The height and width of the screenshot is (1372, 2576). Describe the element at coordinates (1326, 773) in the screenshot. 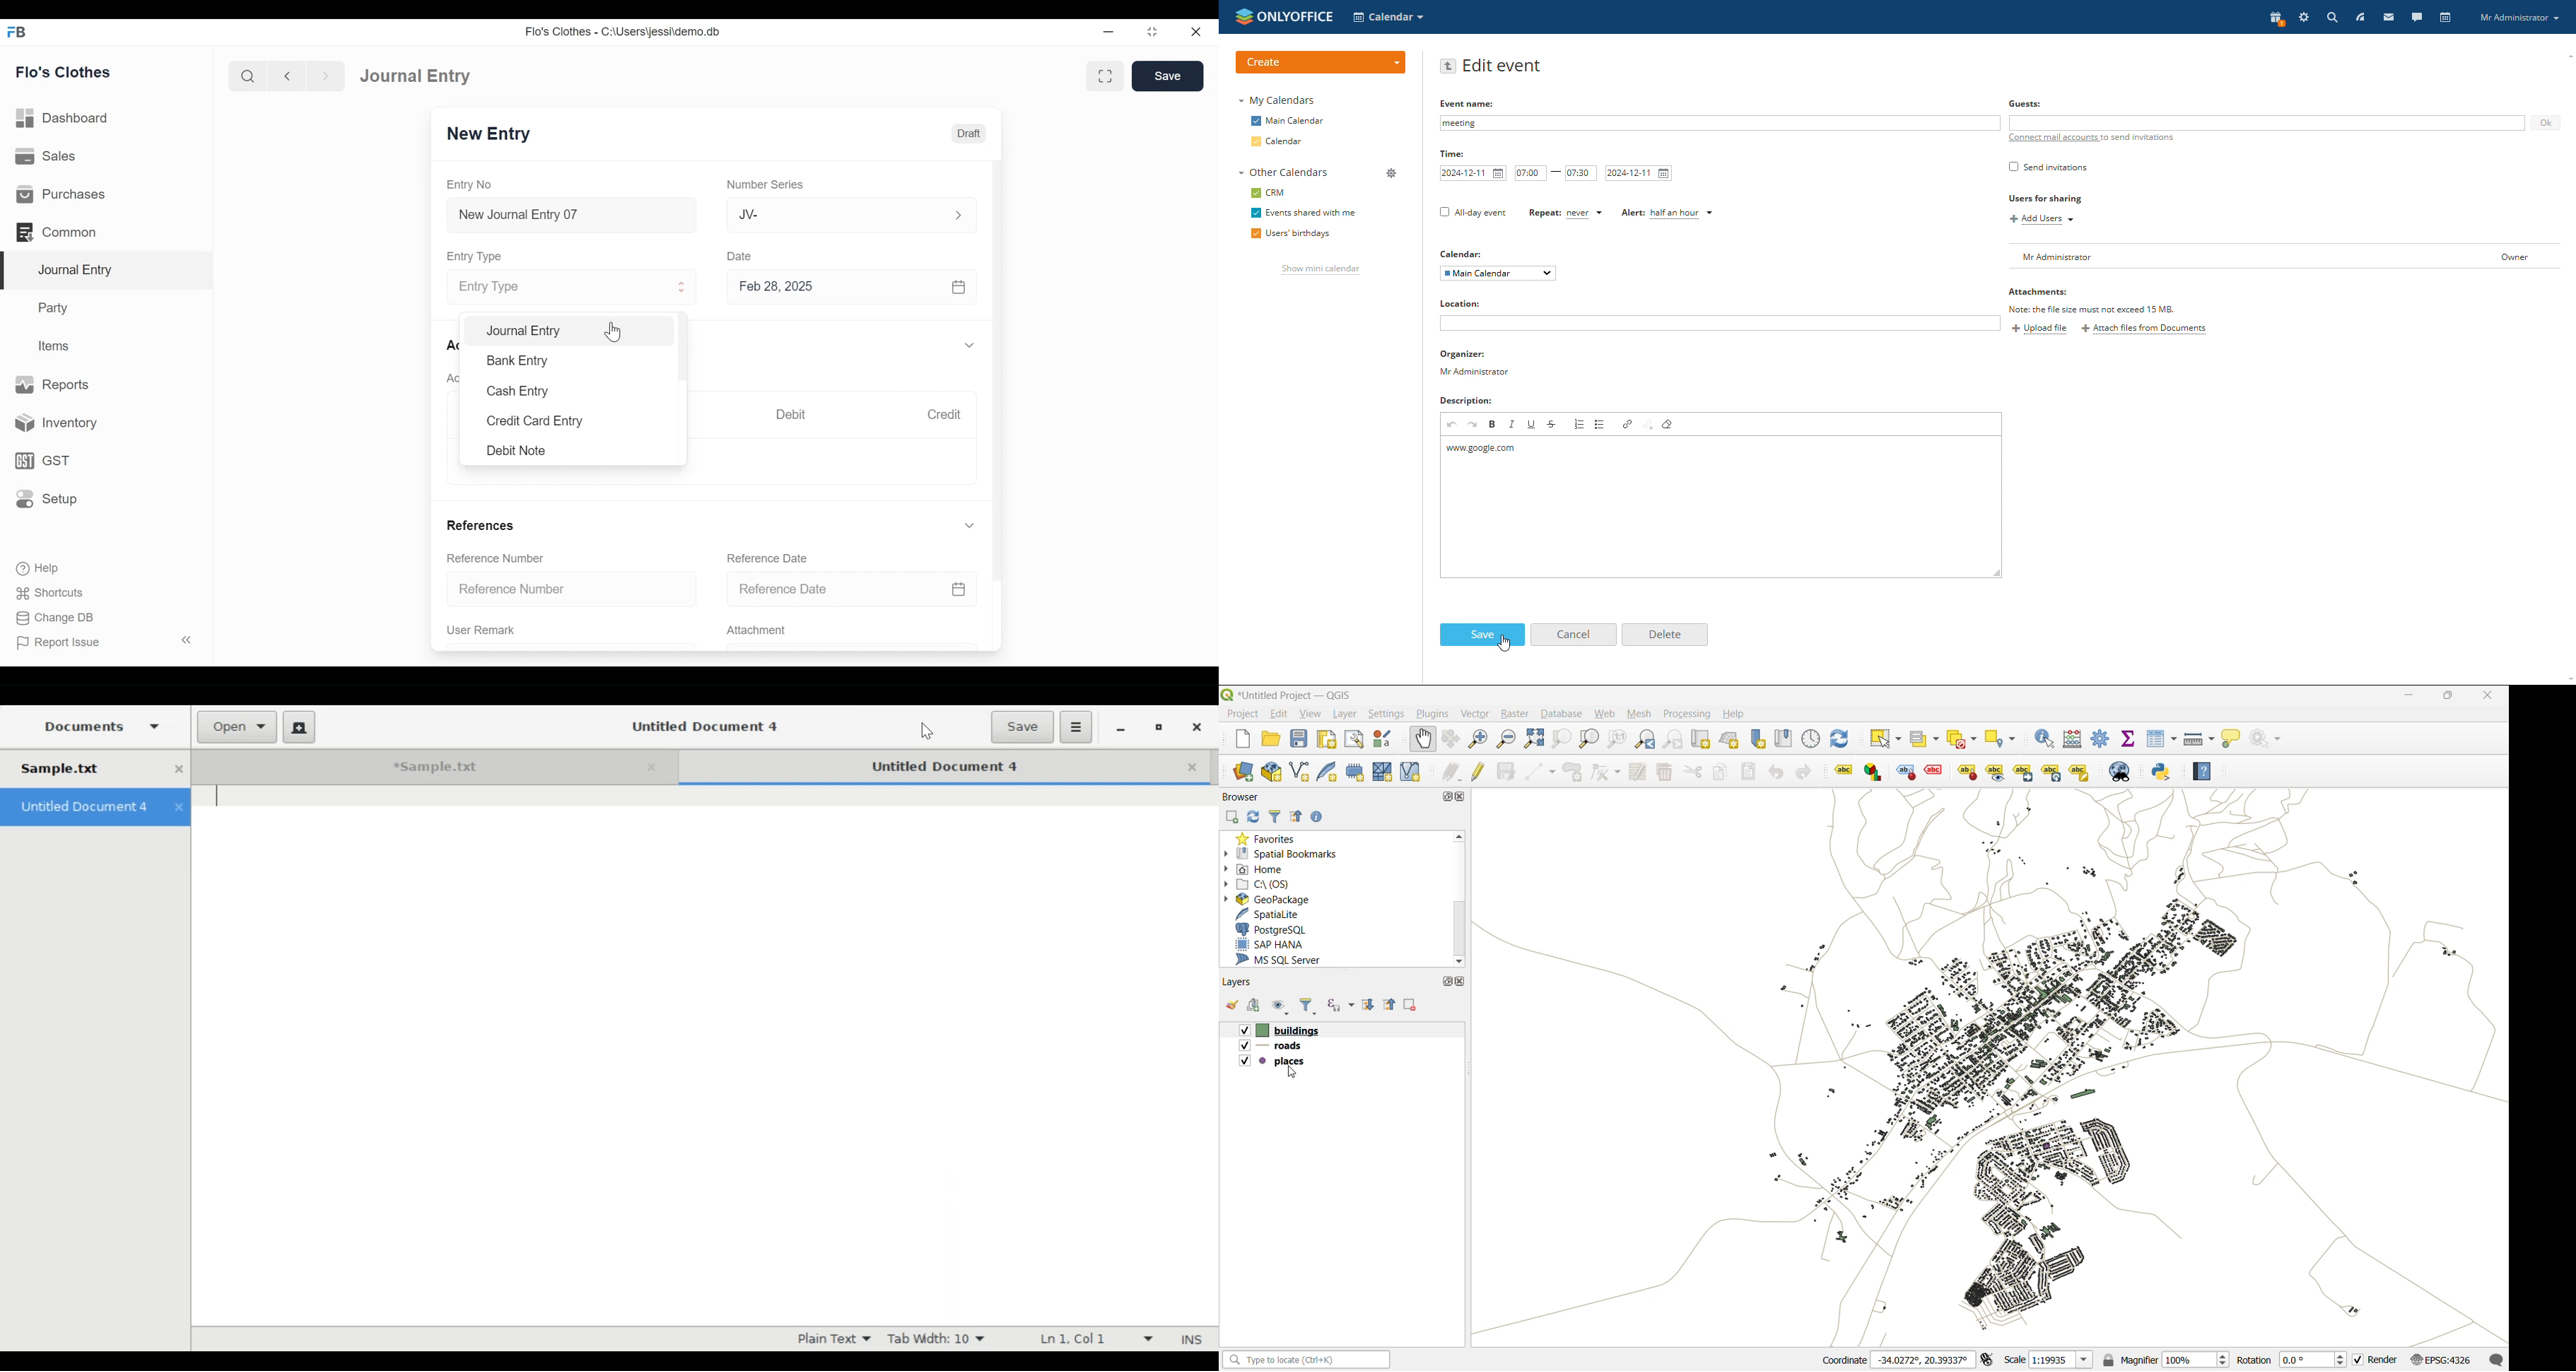

I see `new spatialite` at that location.